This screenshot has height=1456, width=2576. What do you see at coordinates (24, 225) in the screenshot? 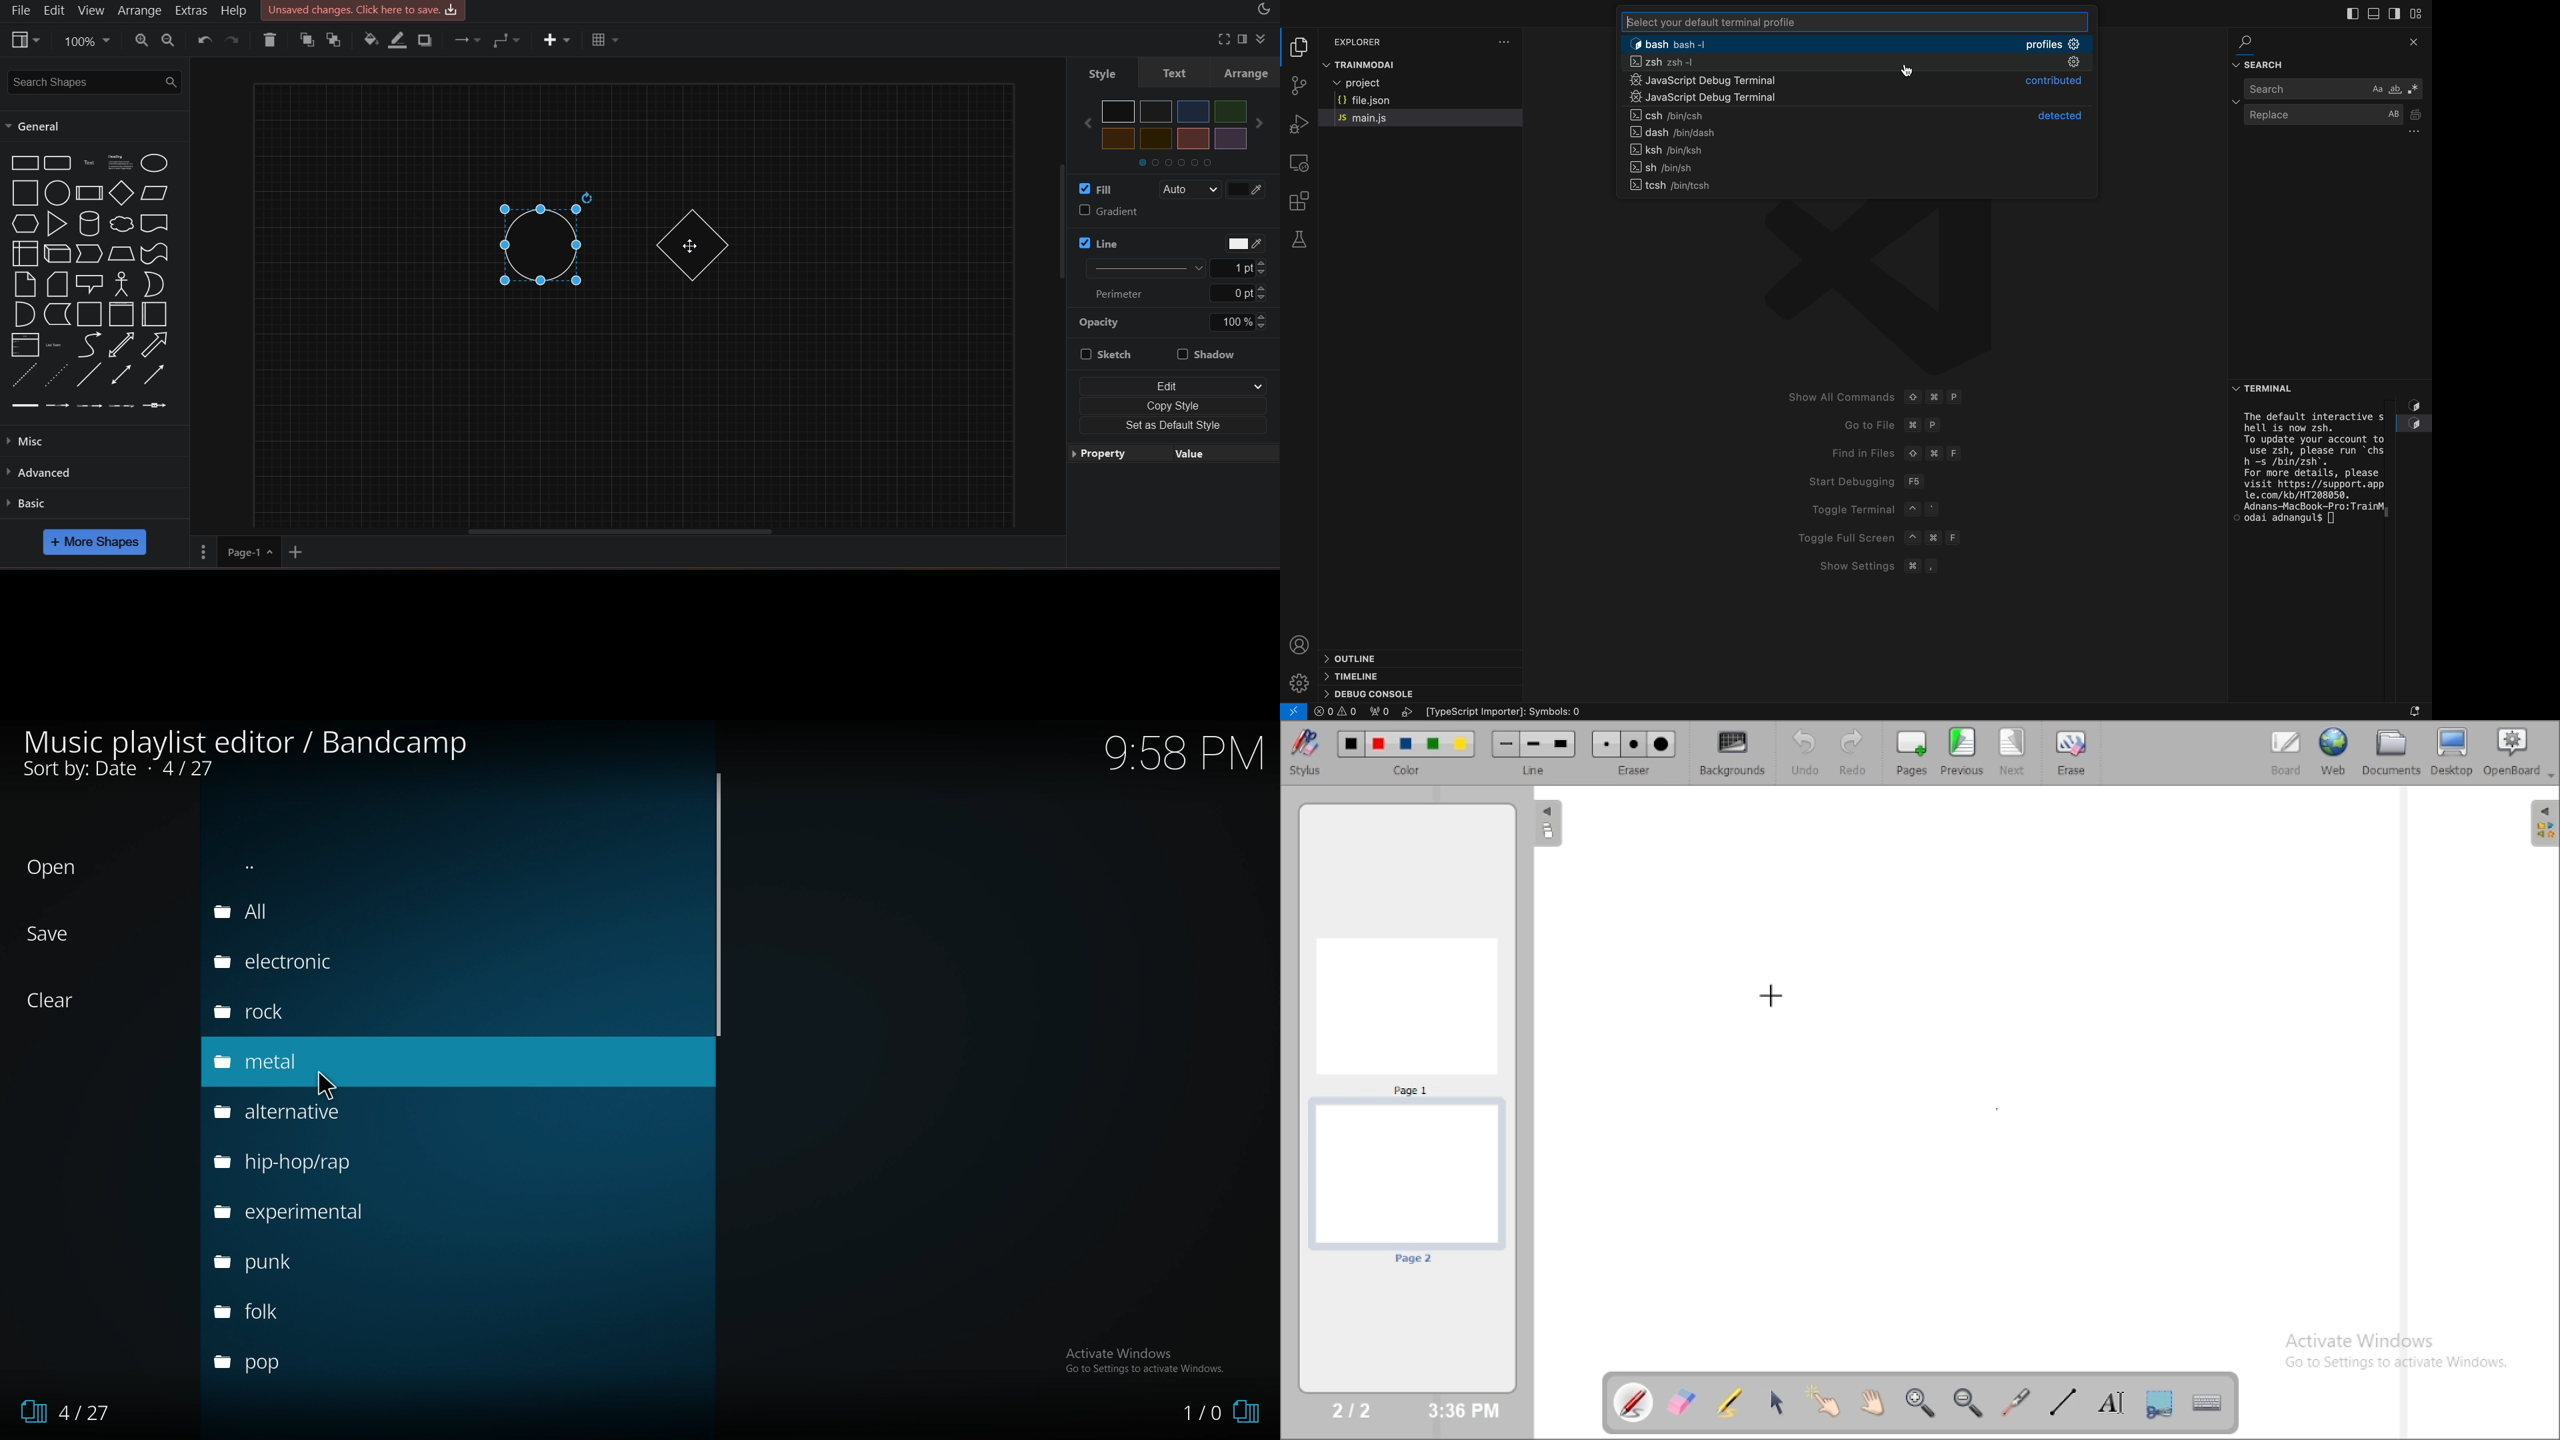
I see `Hexagon` at bounding box center [24, 225].